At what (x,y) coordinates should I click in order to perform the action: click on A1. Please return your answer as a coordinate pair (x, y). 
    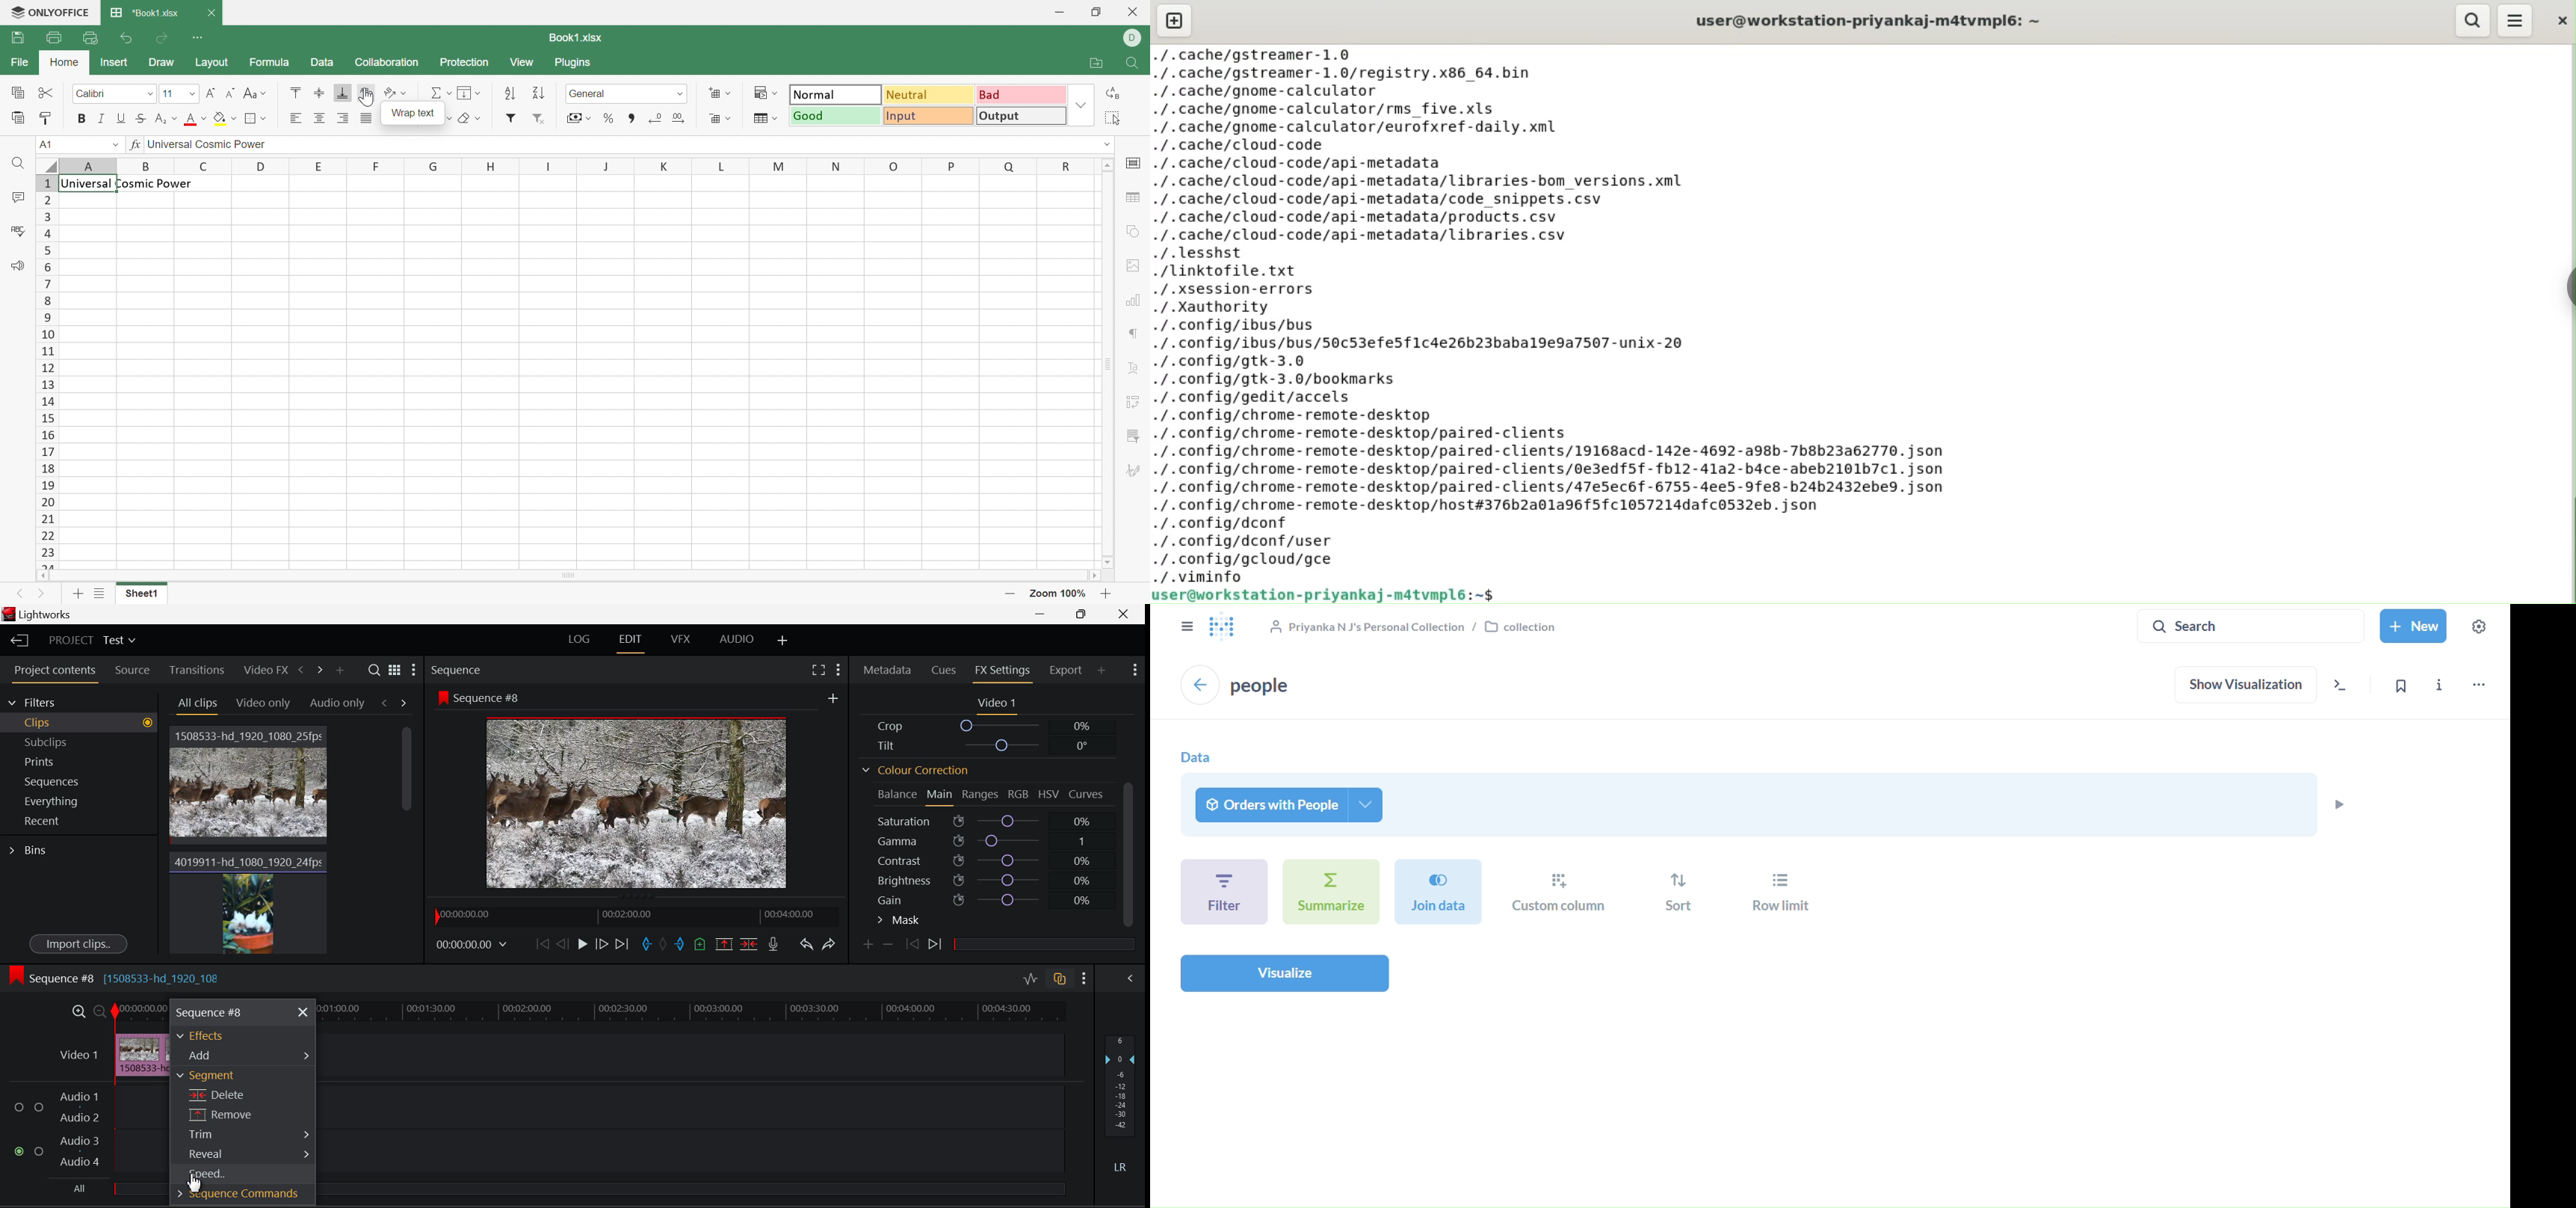
    Looking at the image, I should click on (47, 146).